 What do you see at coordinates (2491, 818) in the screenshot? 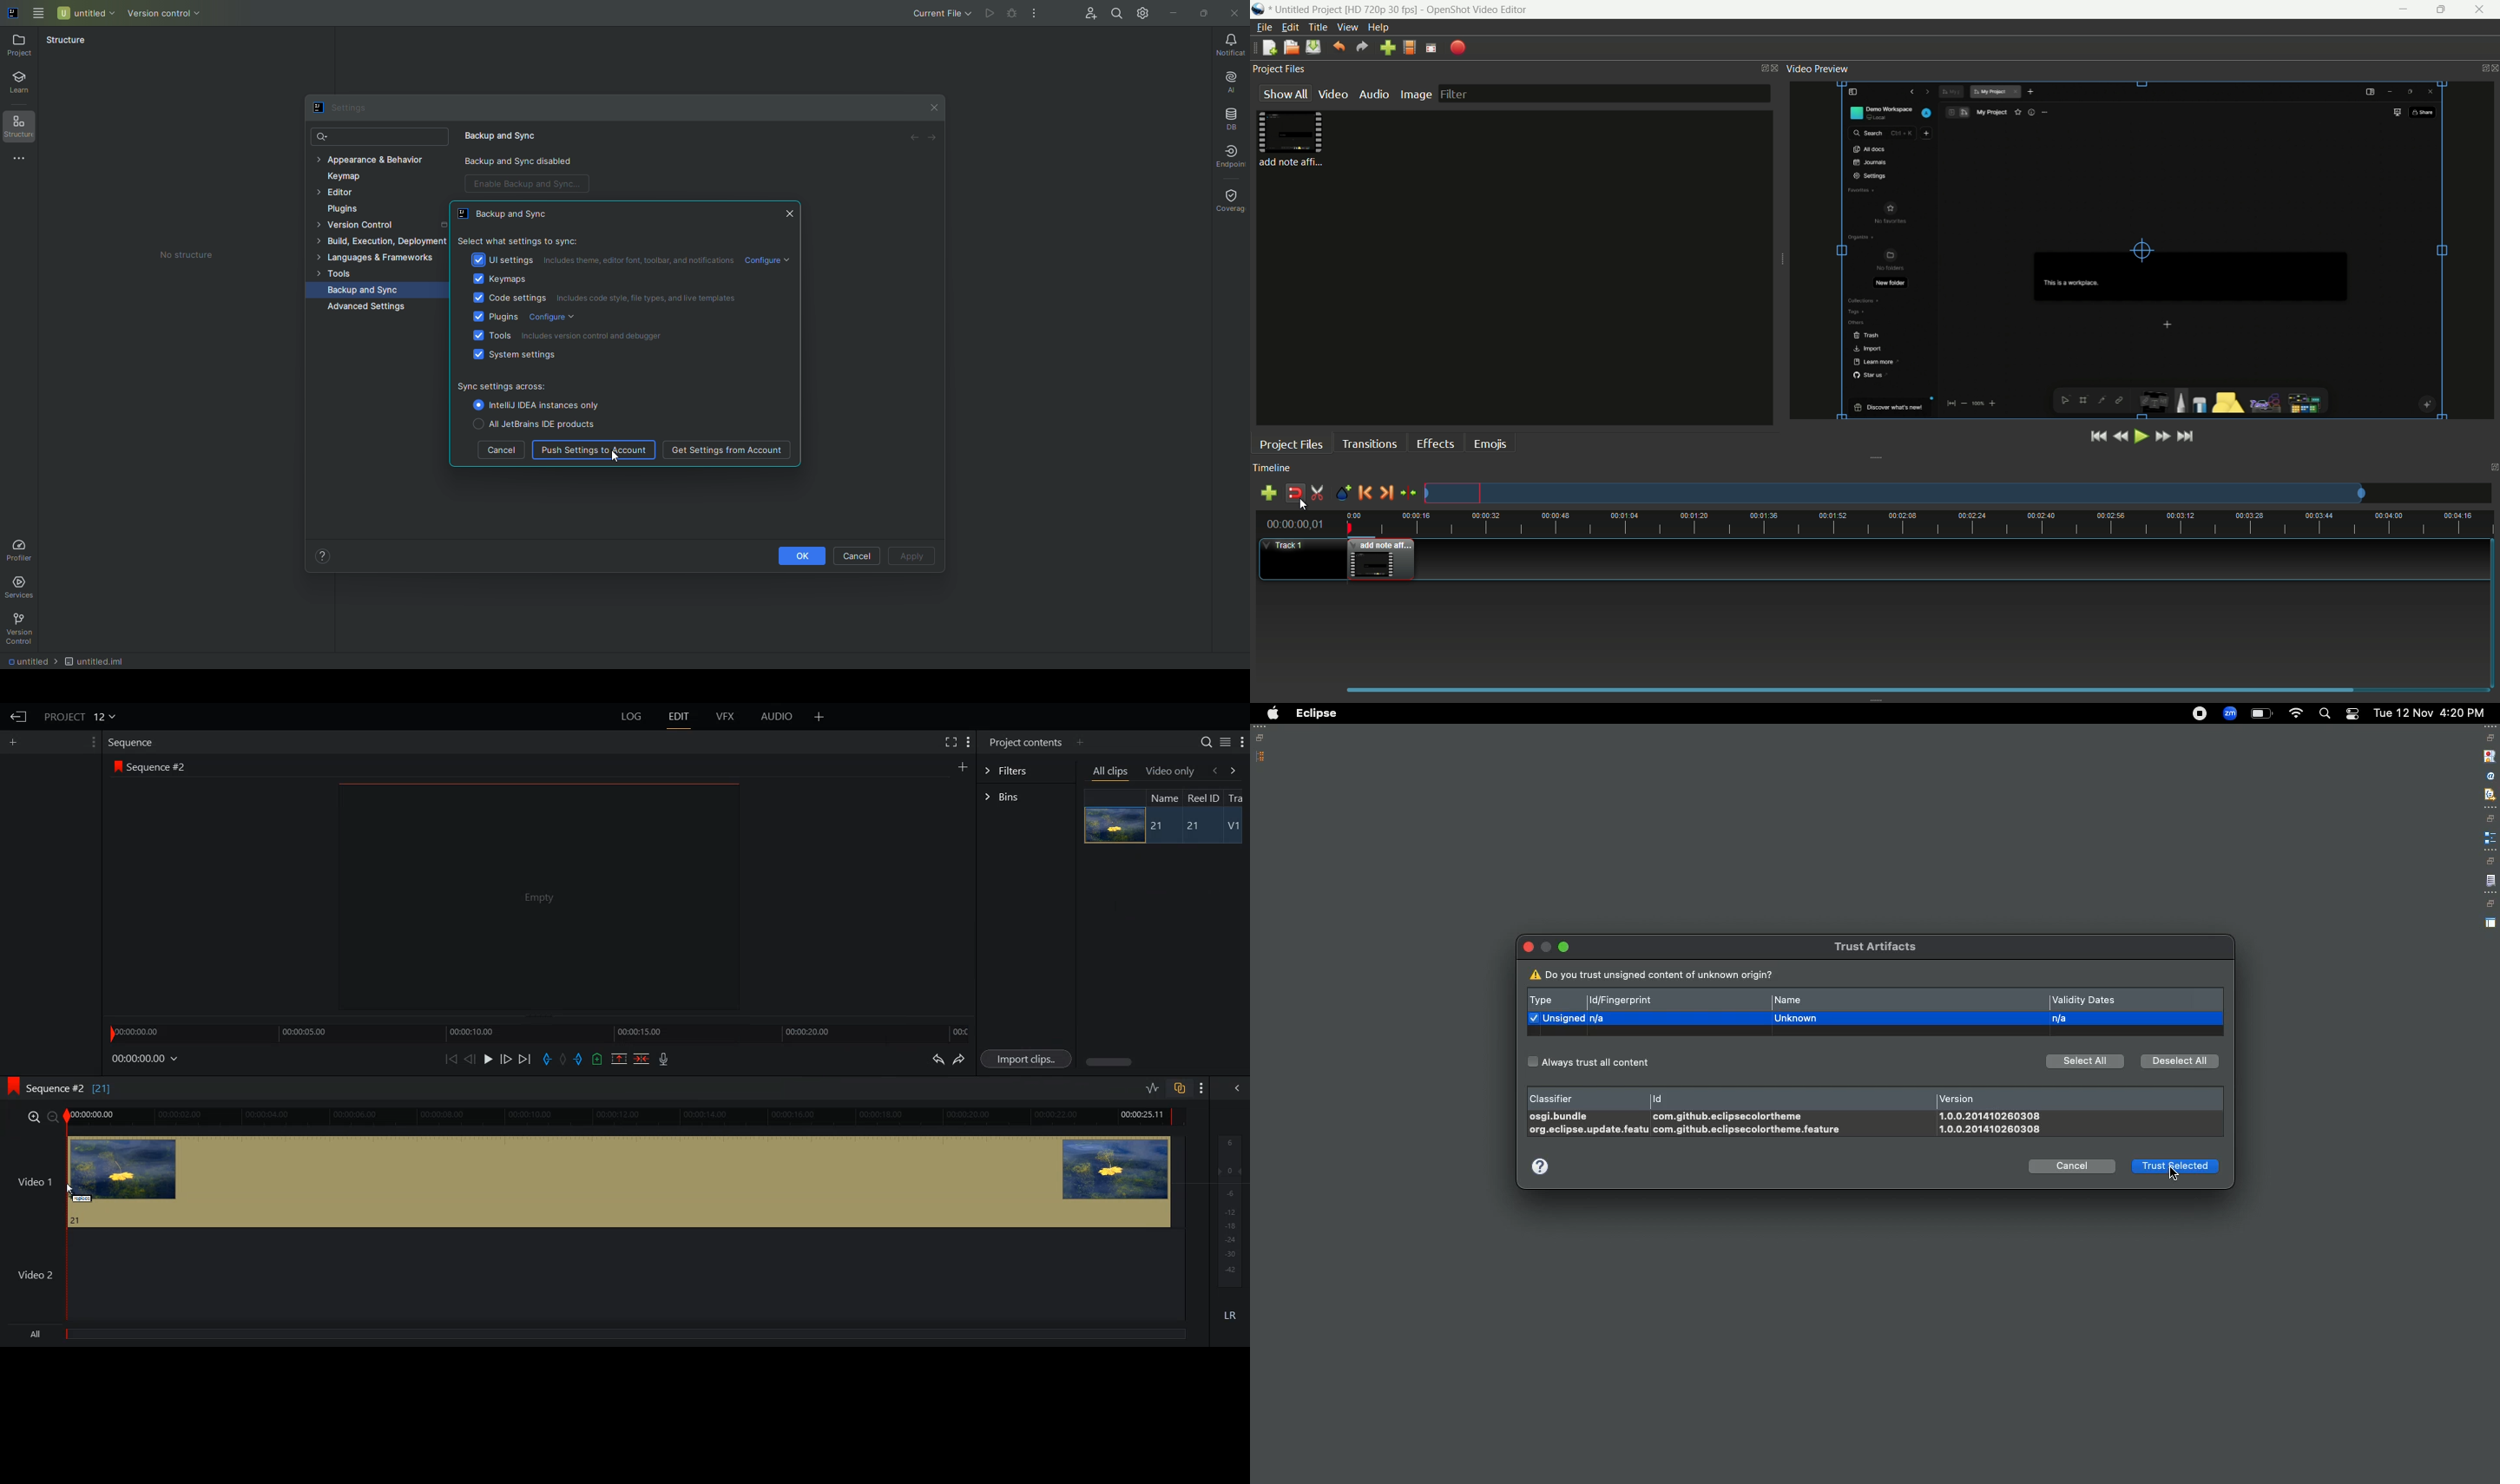
I see `restore` at bounding box center [2491, 818].